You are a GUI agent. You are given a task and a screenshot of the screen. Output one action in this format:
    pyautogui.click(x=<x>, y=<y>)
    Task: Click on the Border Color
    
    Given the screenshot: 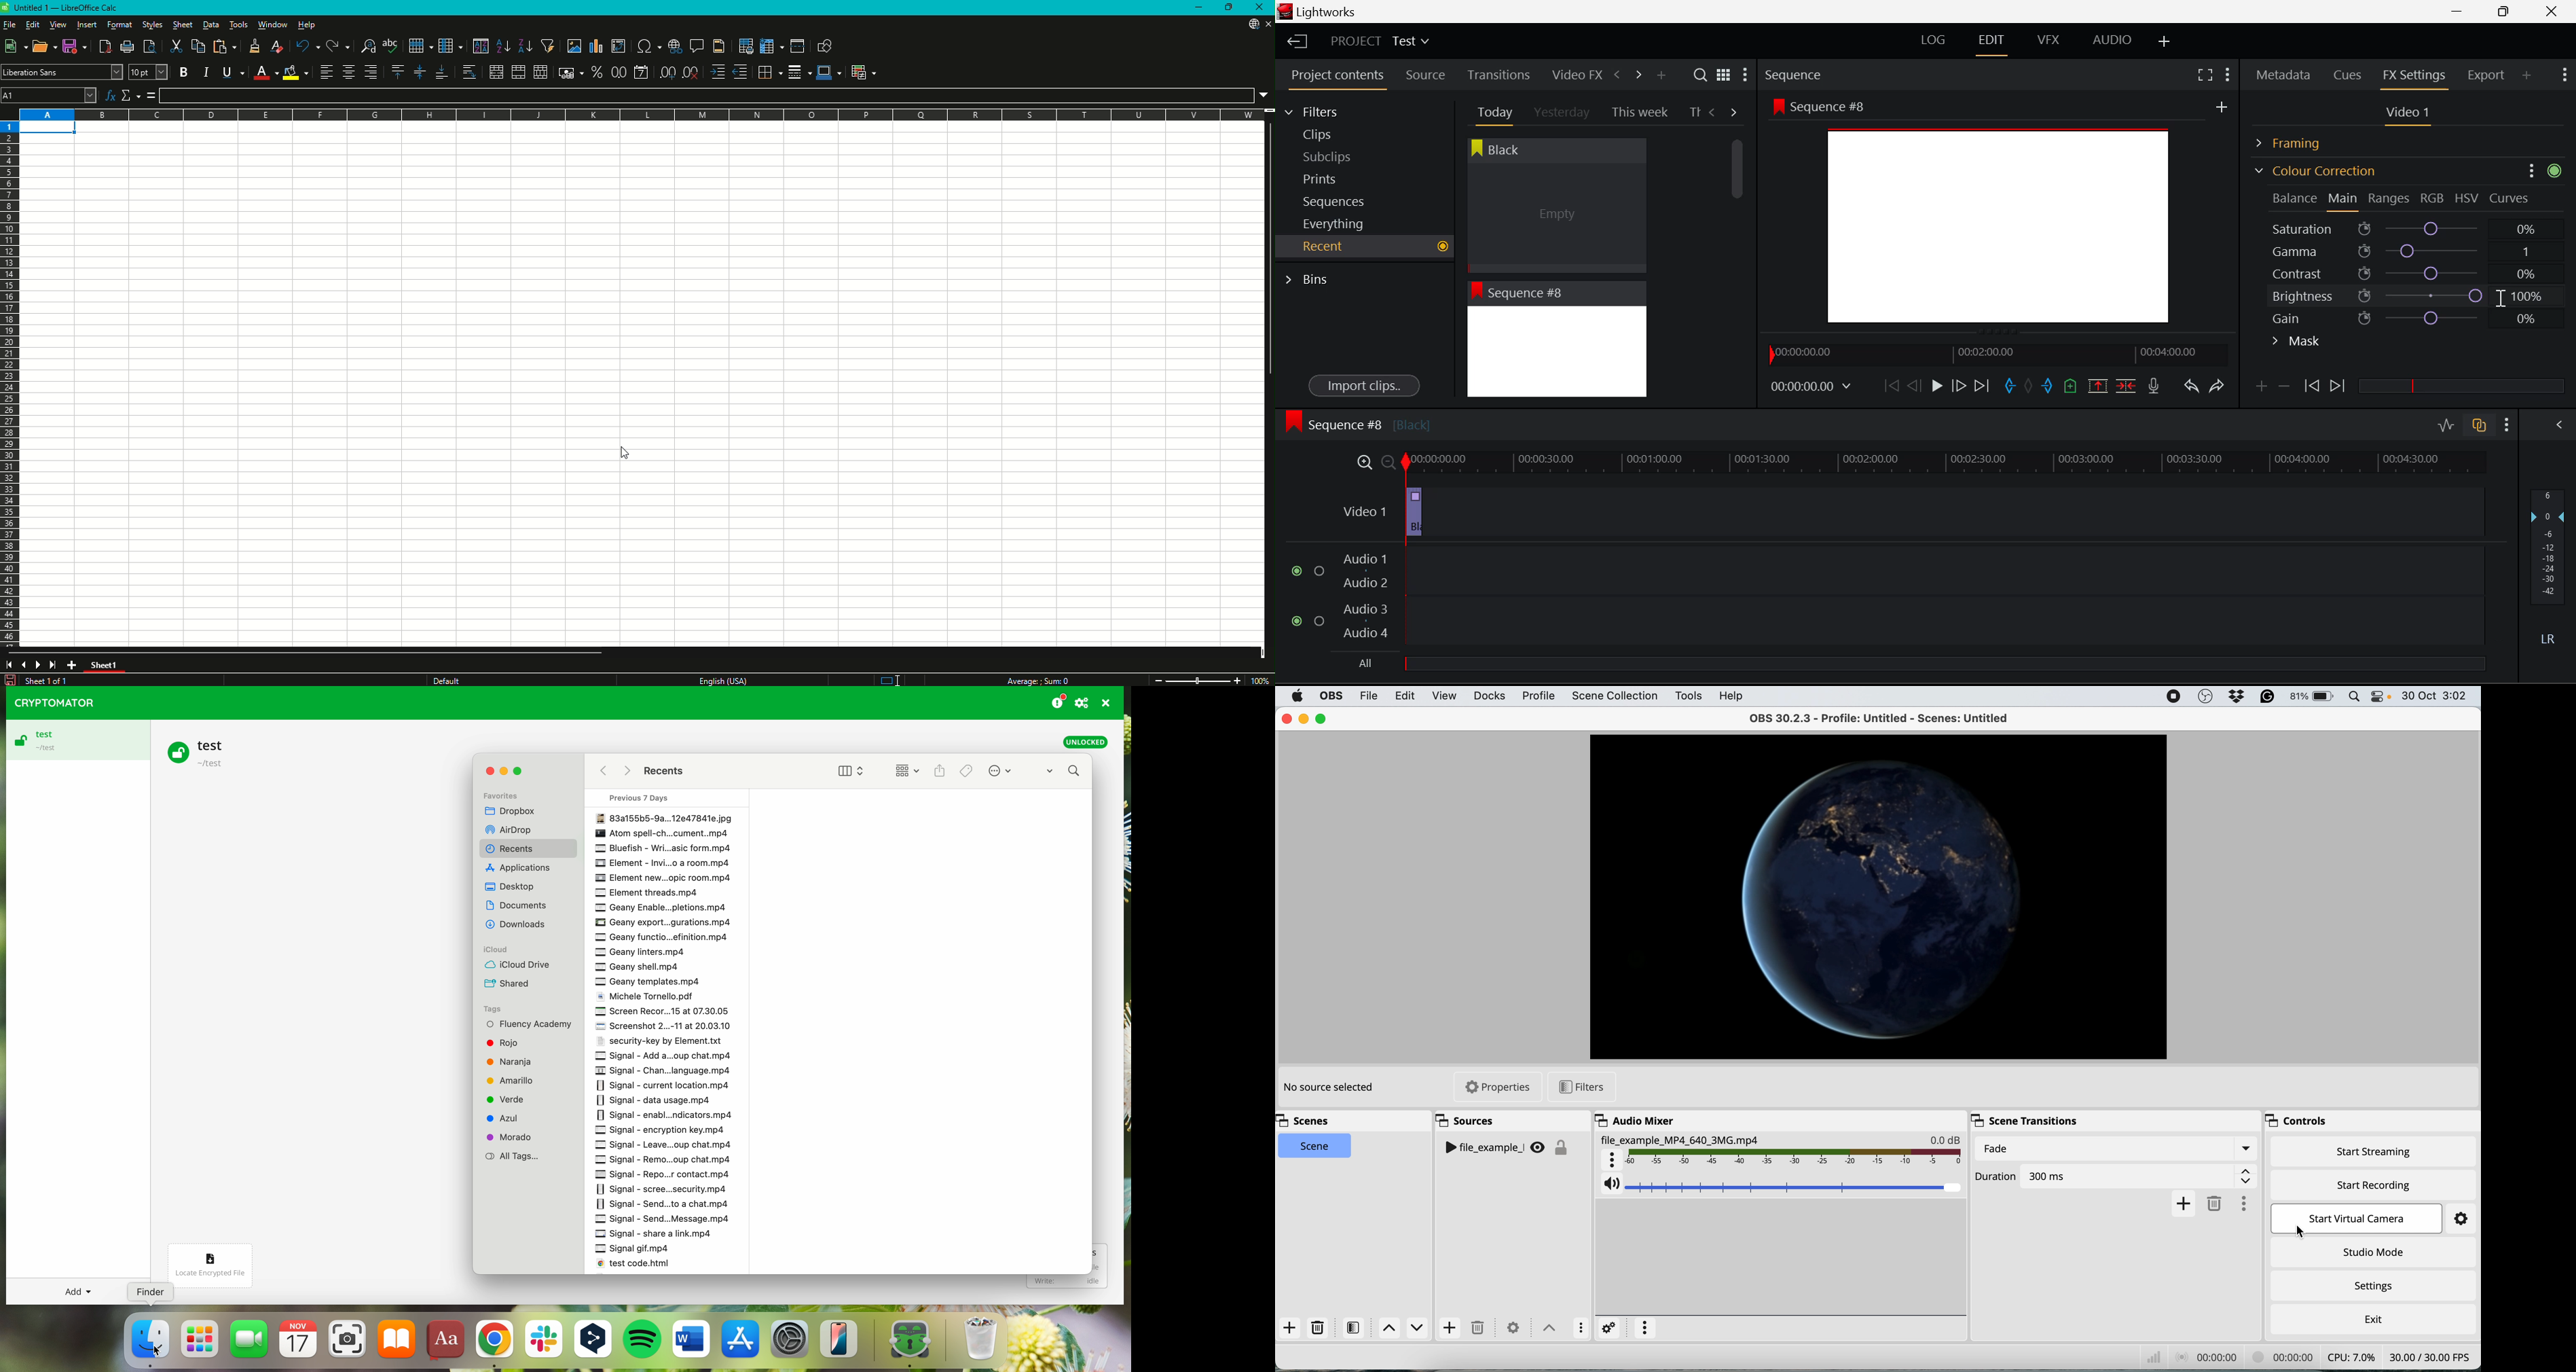 What is the action you would take?
    pyautogui.click(x=830, y=73)
    